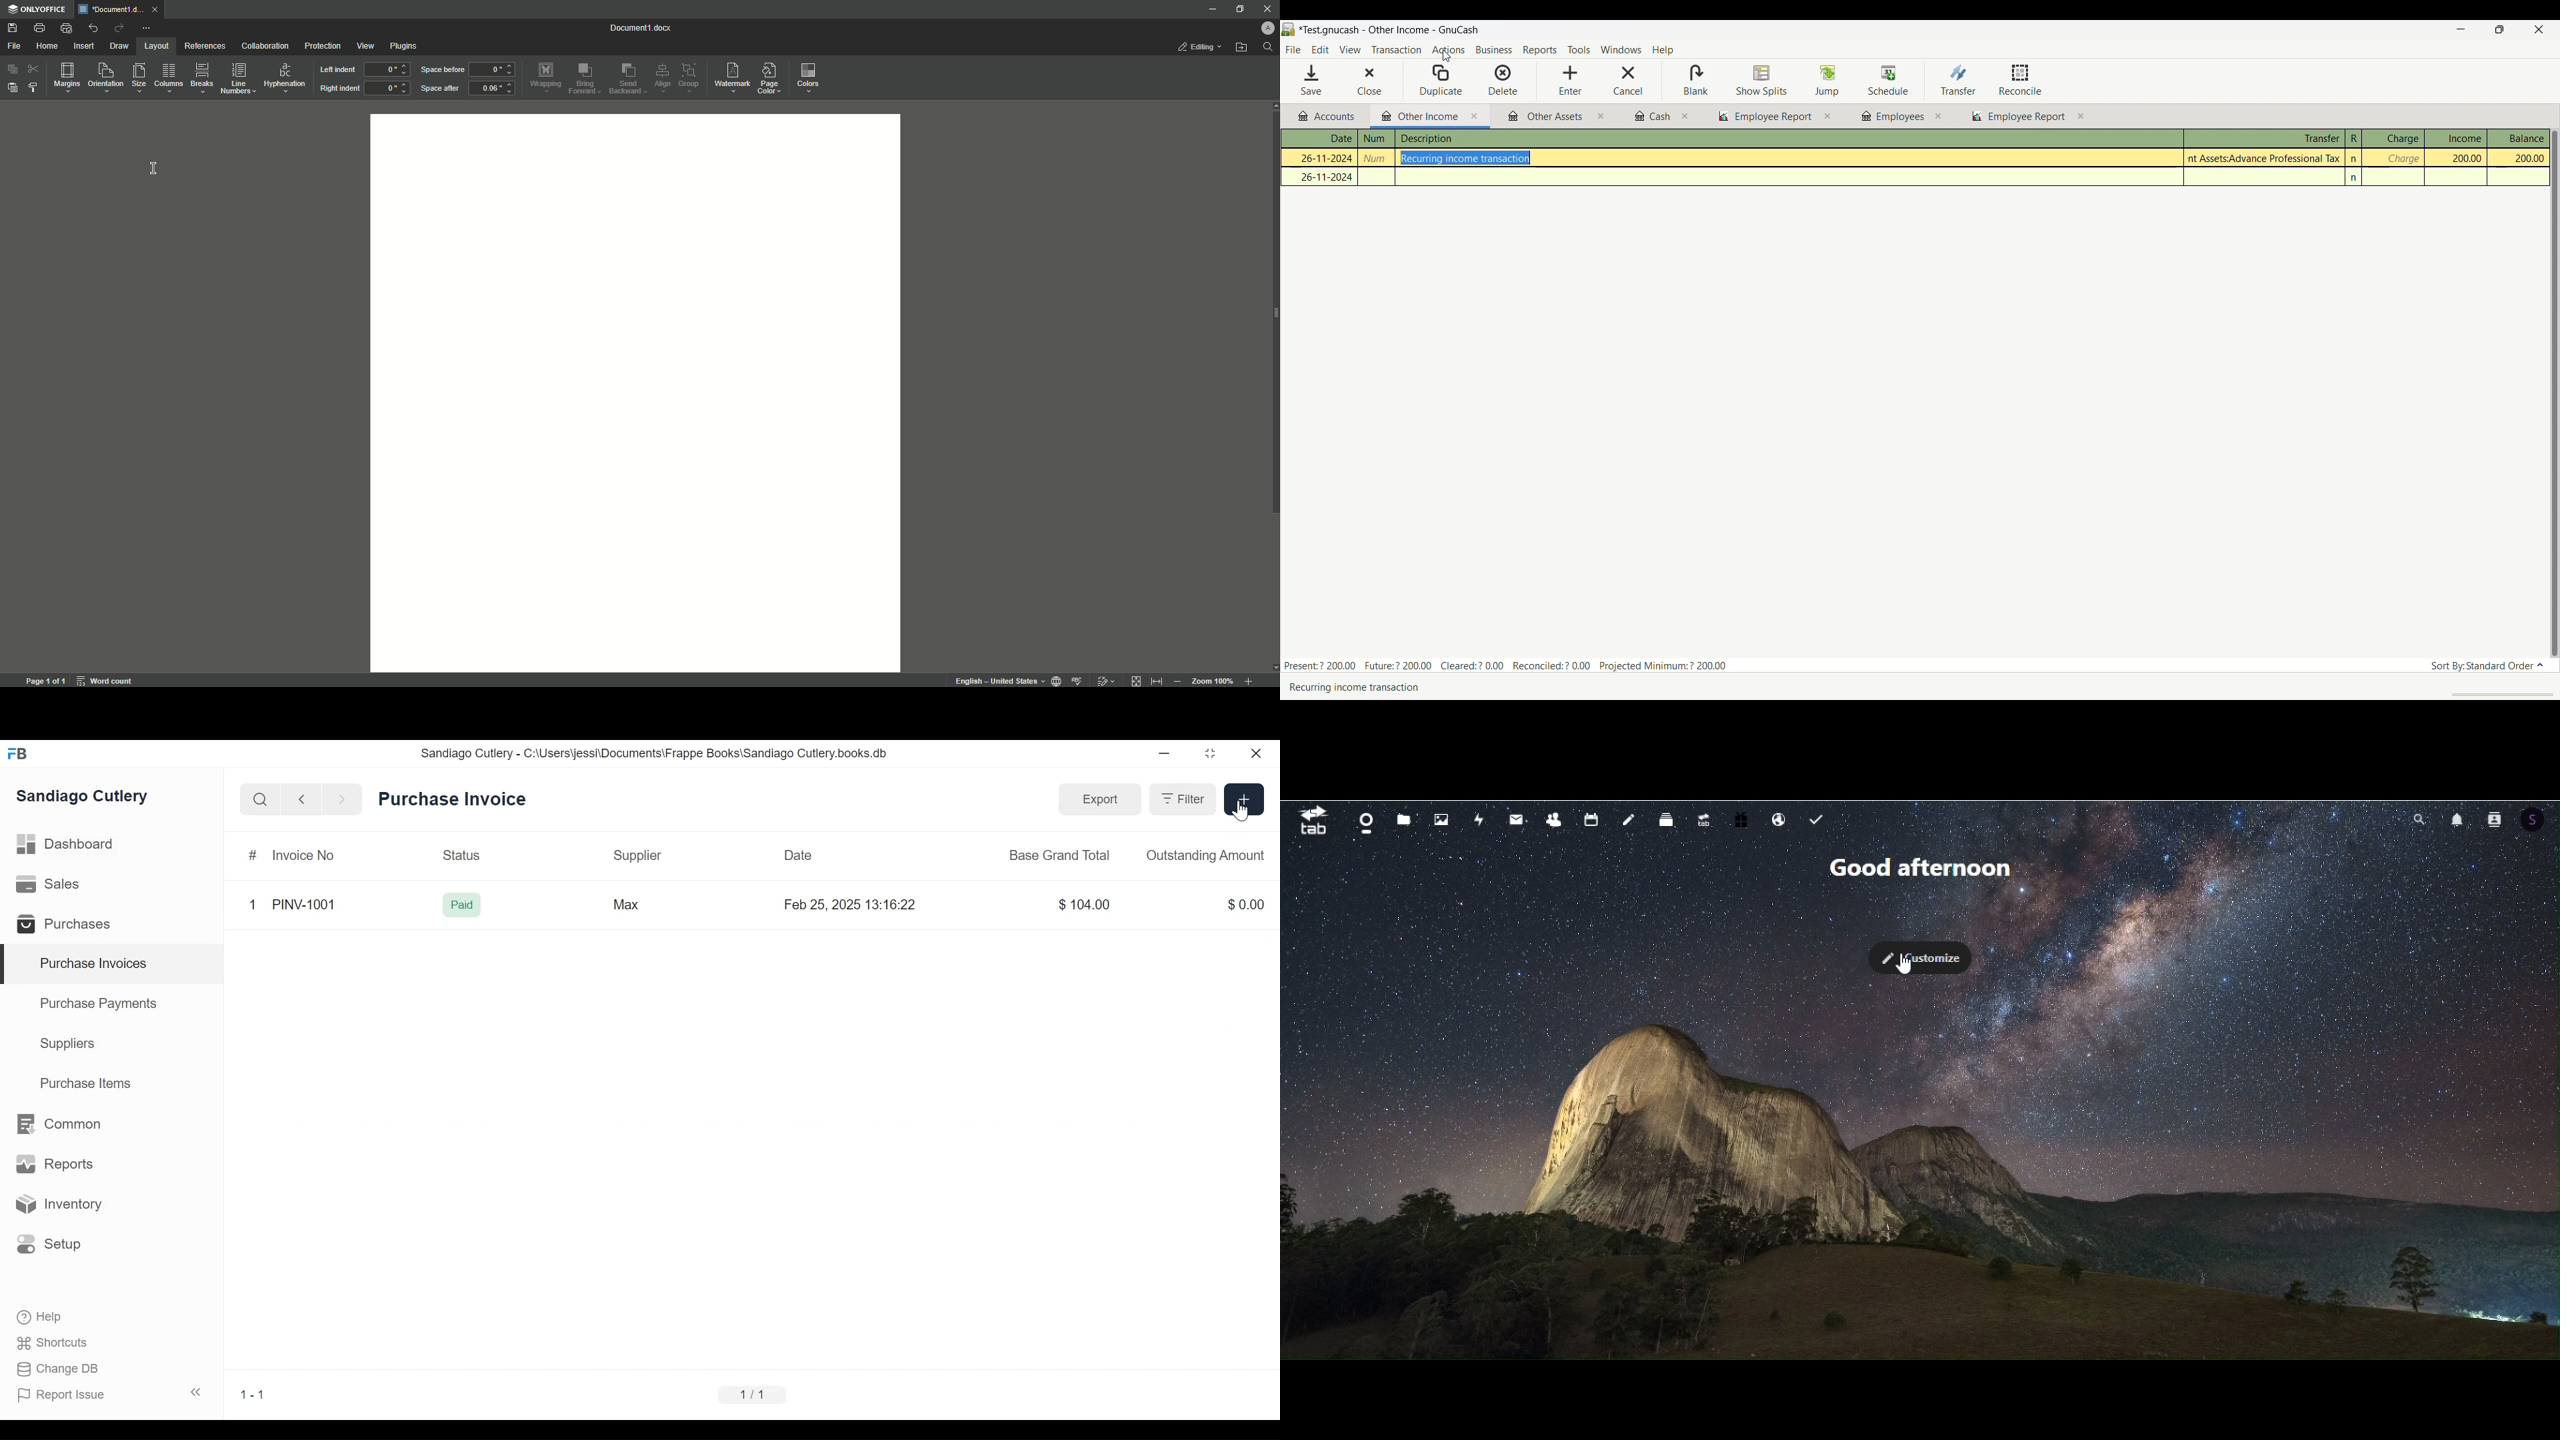  What do you see at coordinates (43, 681) in the screenshot?
I see `Page 1 of 1` at bounding box center [43, 681].